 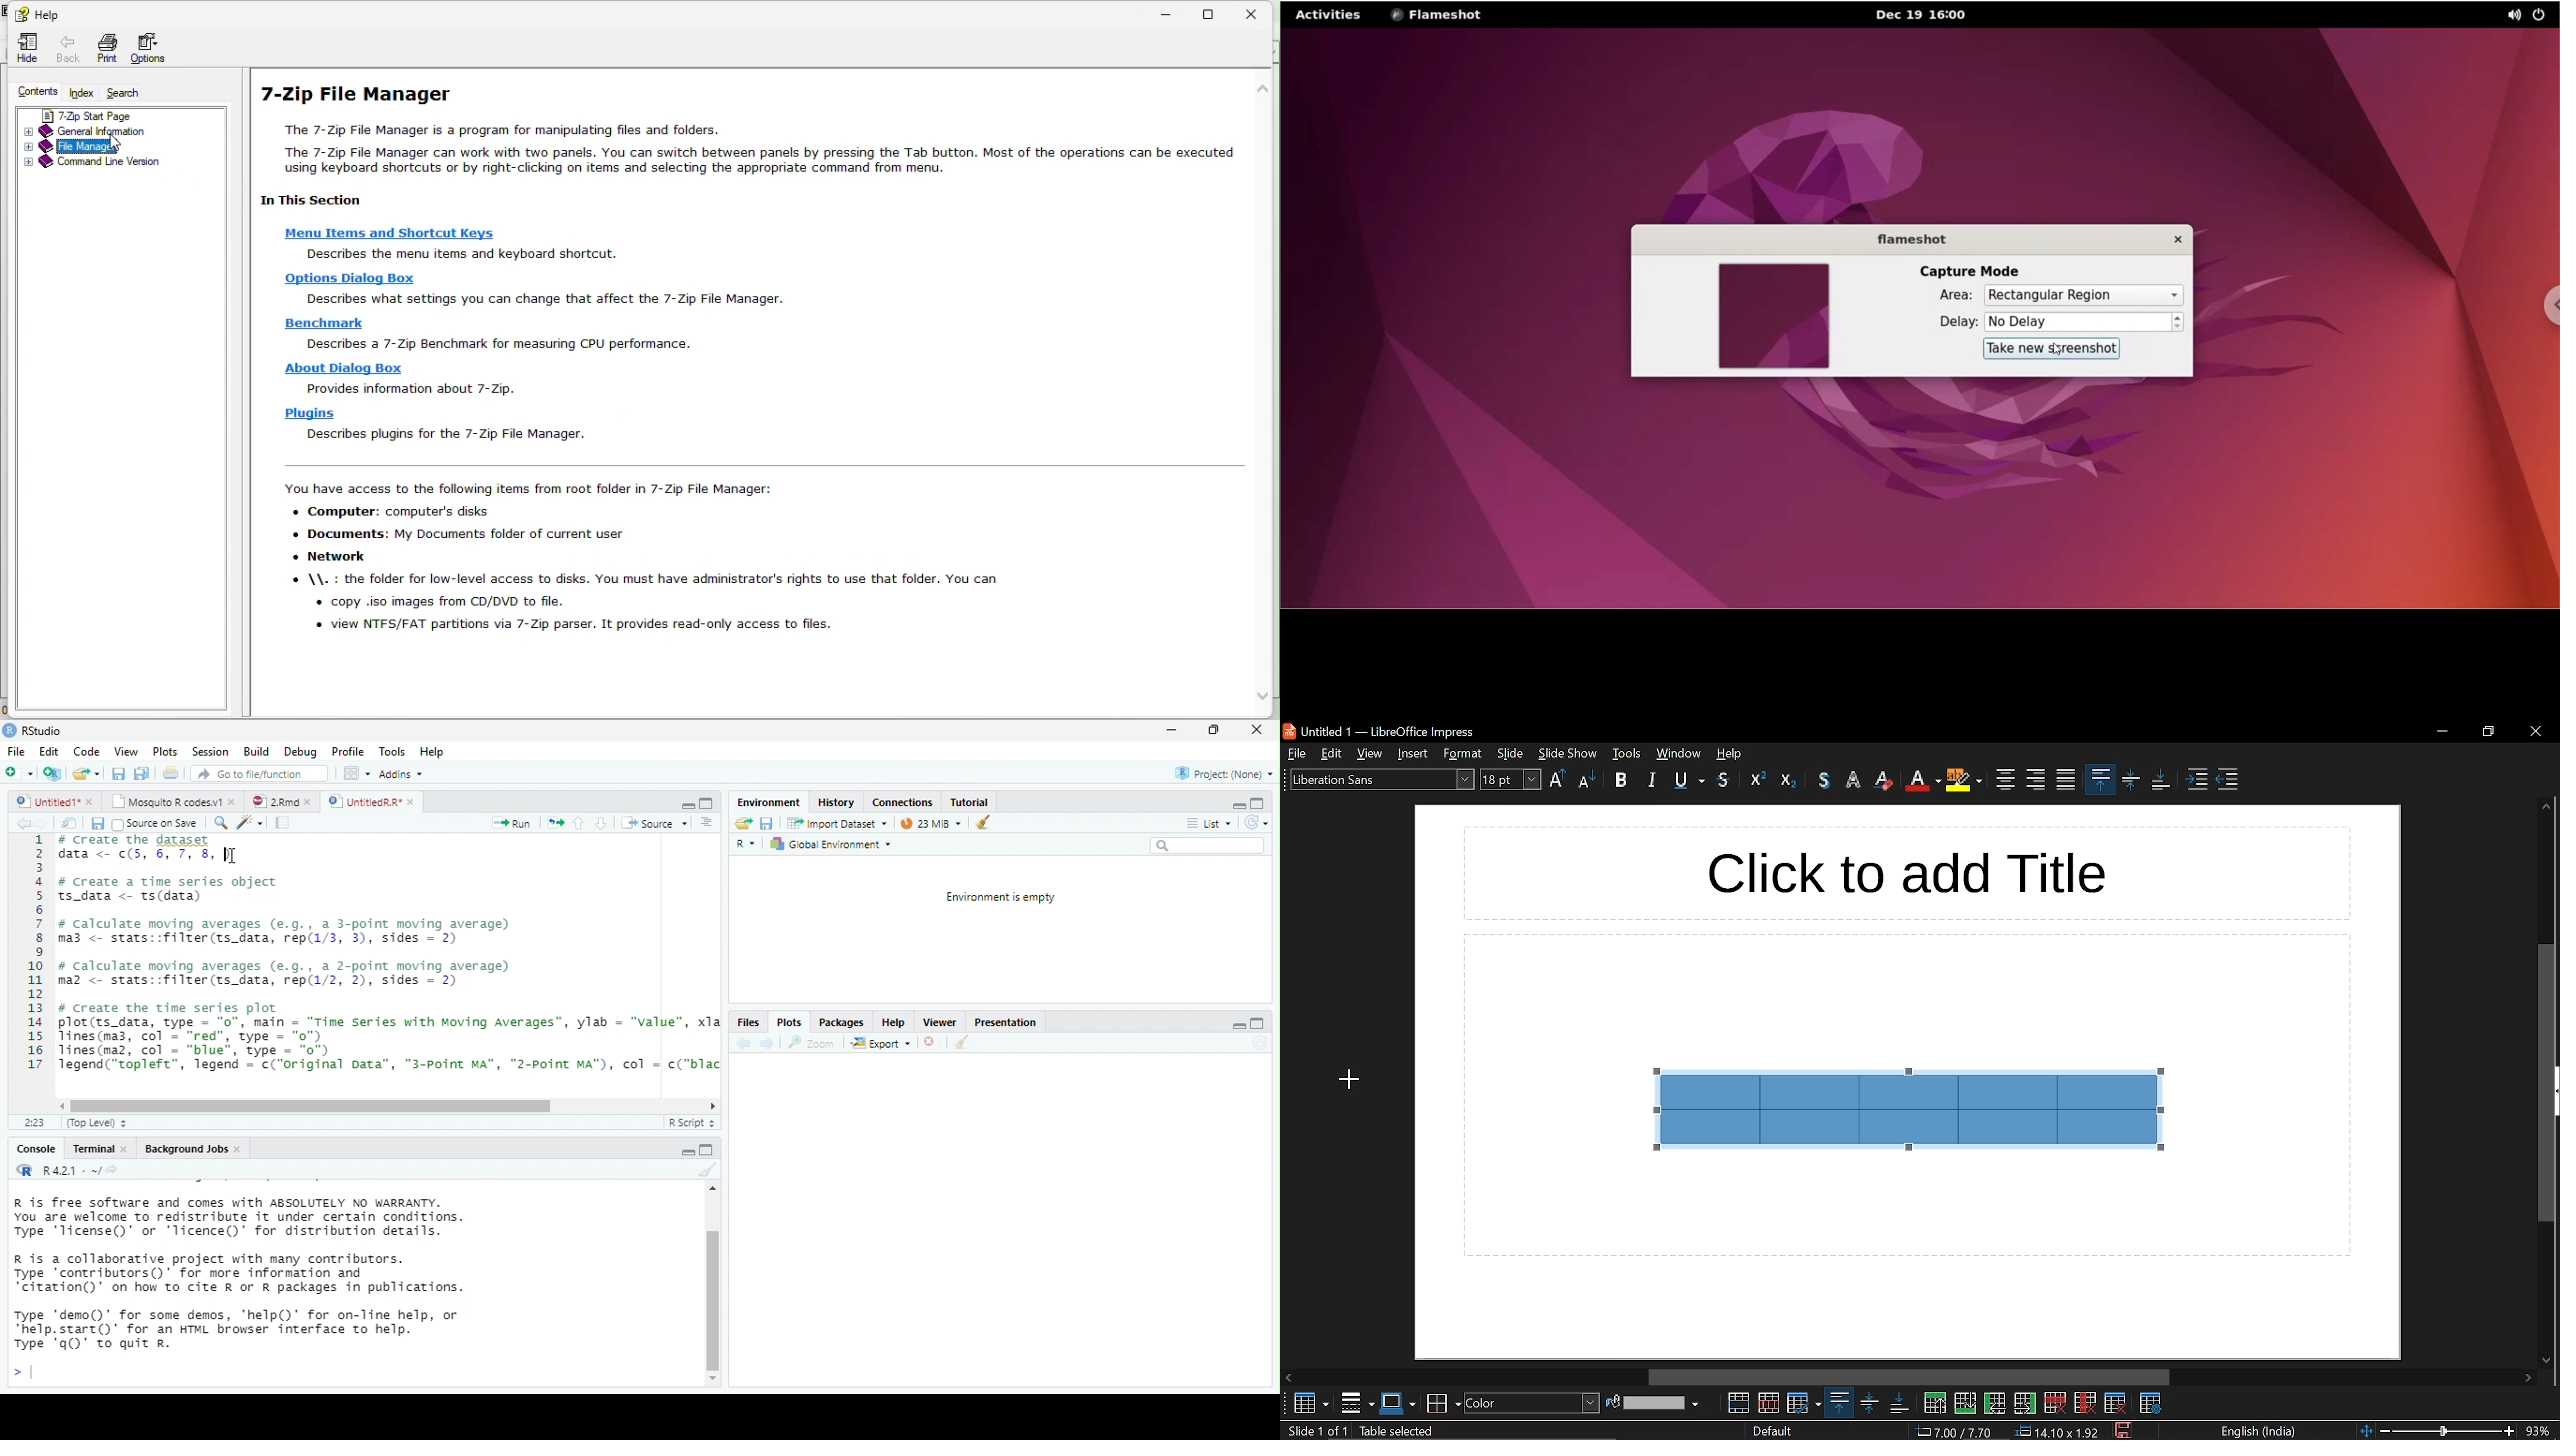 What do you see at coordinates (210, 751) in the screenshot?
I see `Session` at bounding box center [210, 751].